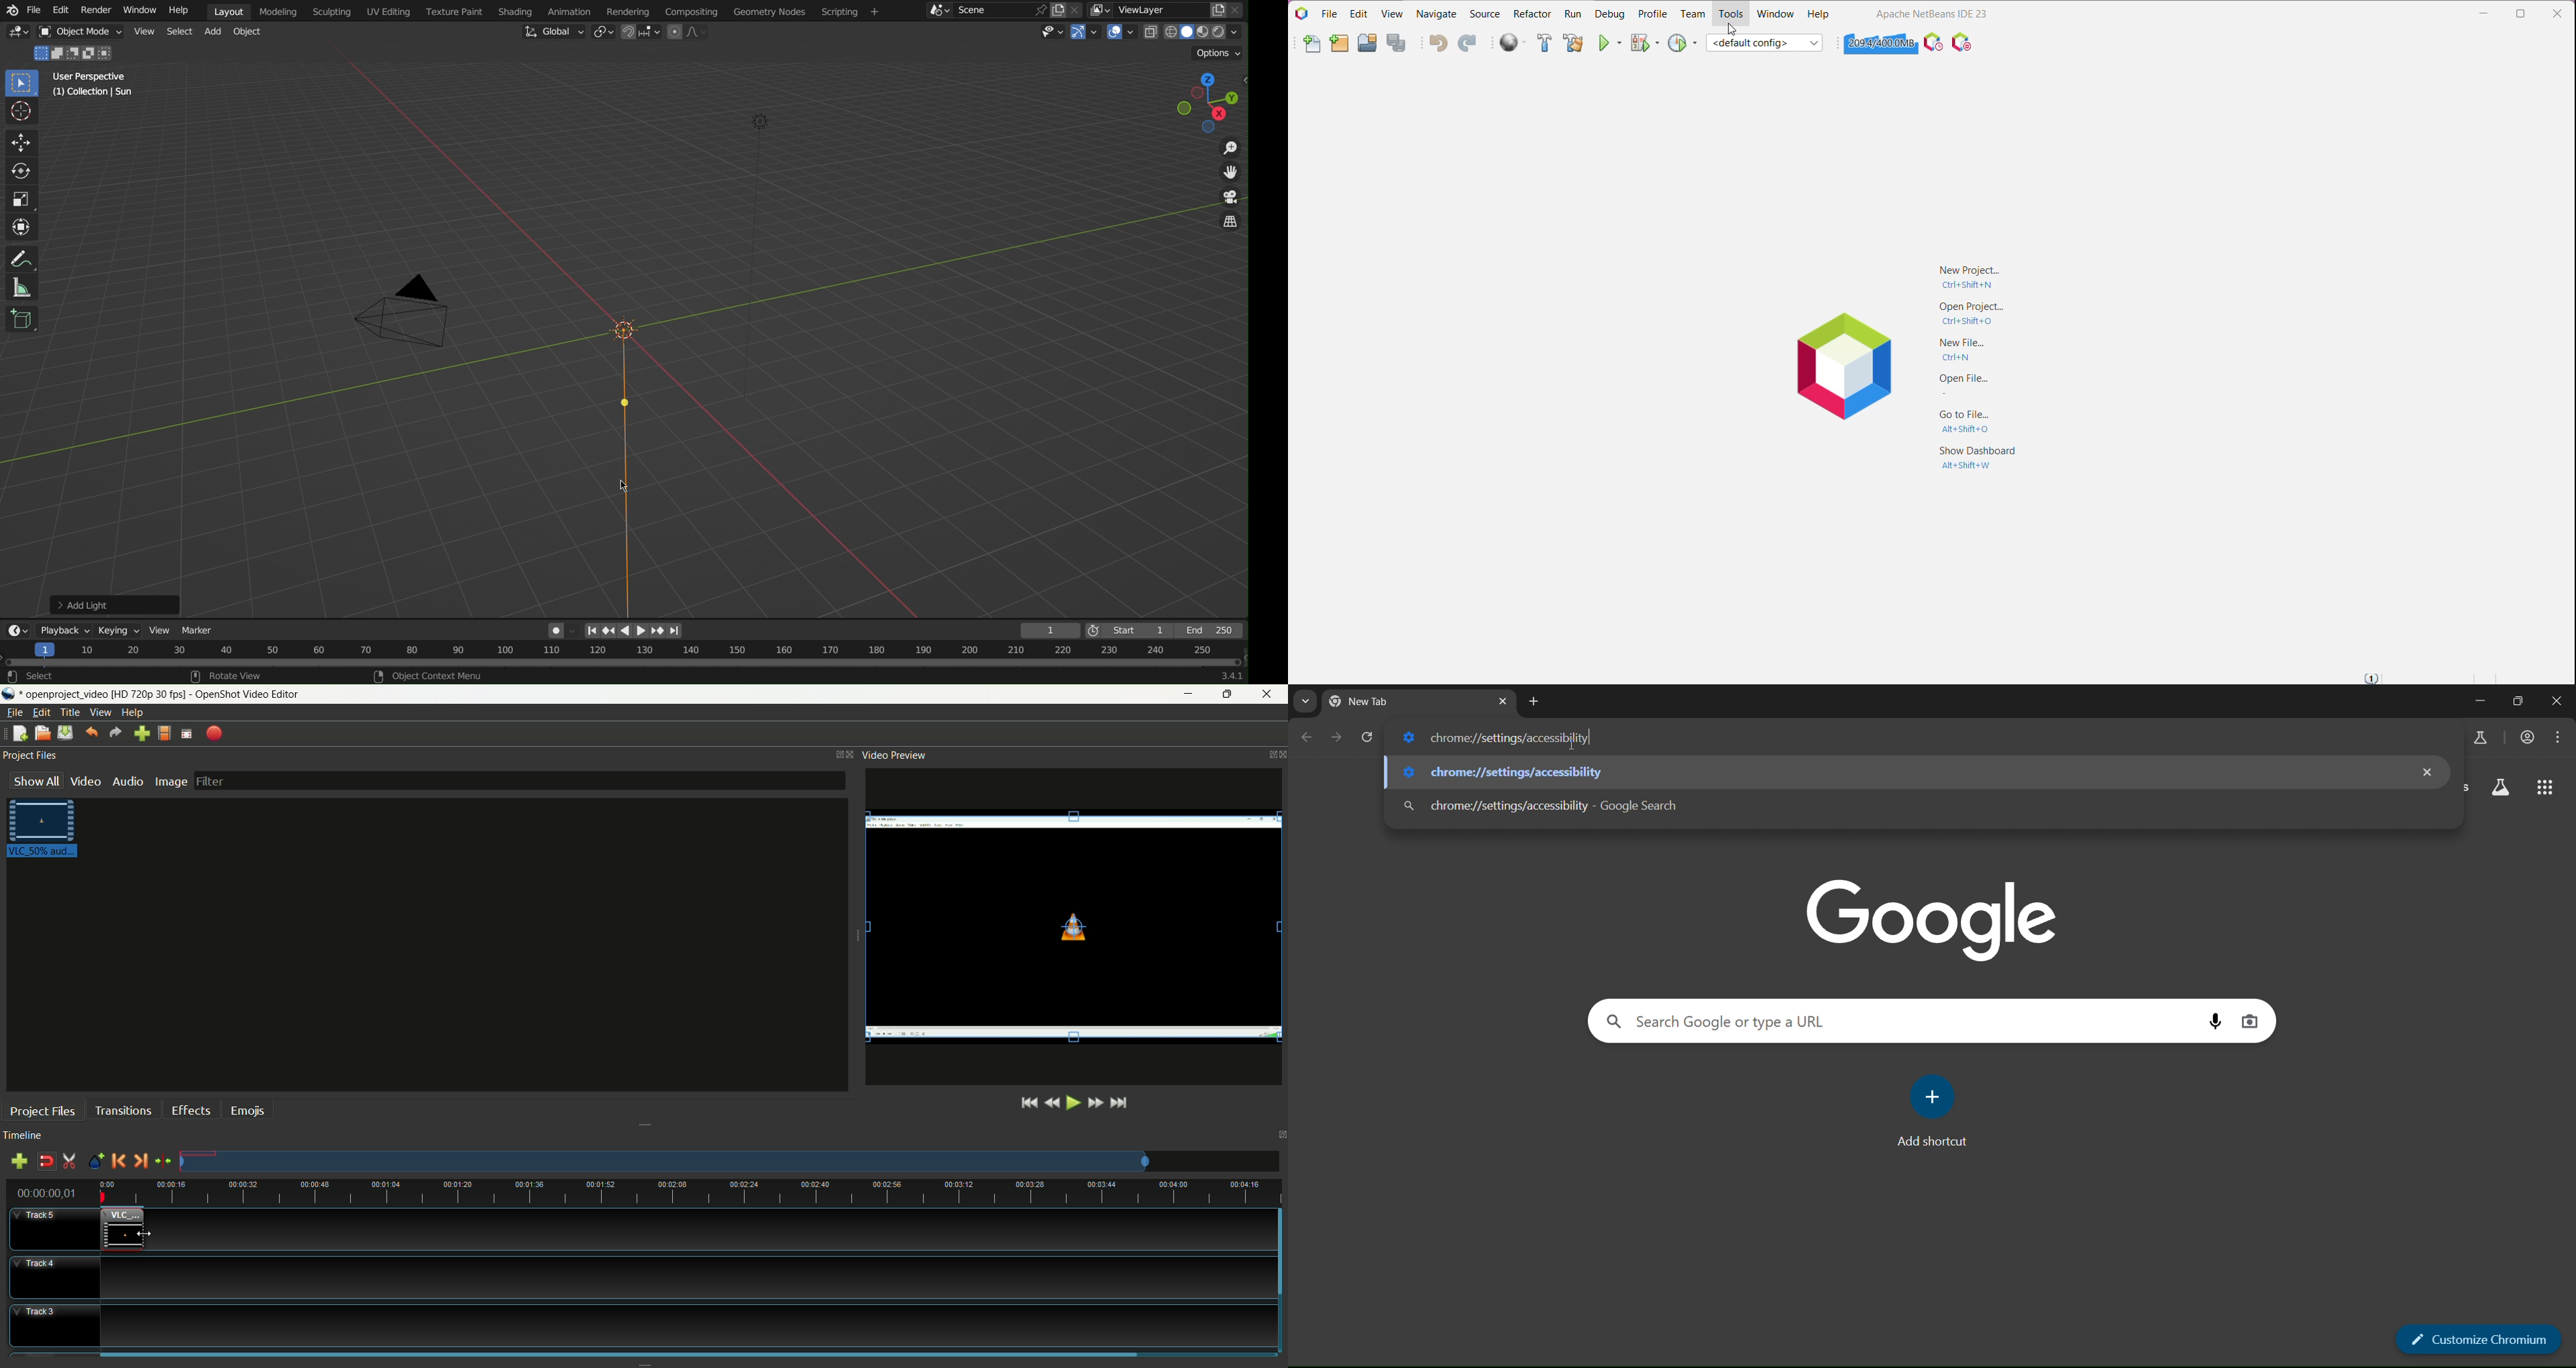  I want to click on file name, so click(160, 694).